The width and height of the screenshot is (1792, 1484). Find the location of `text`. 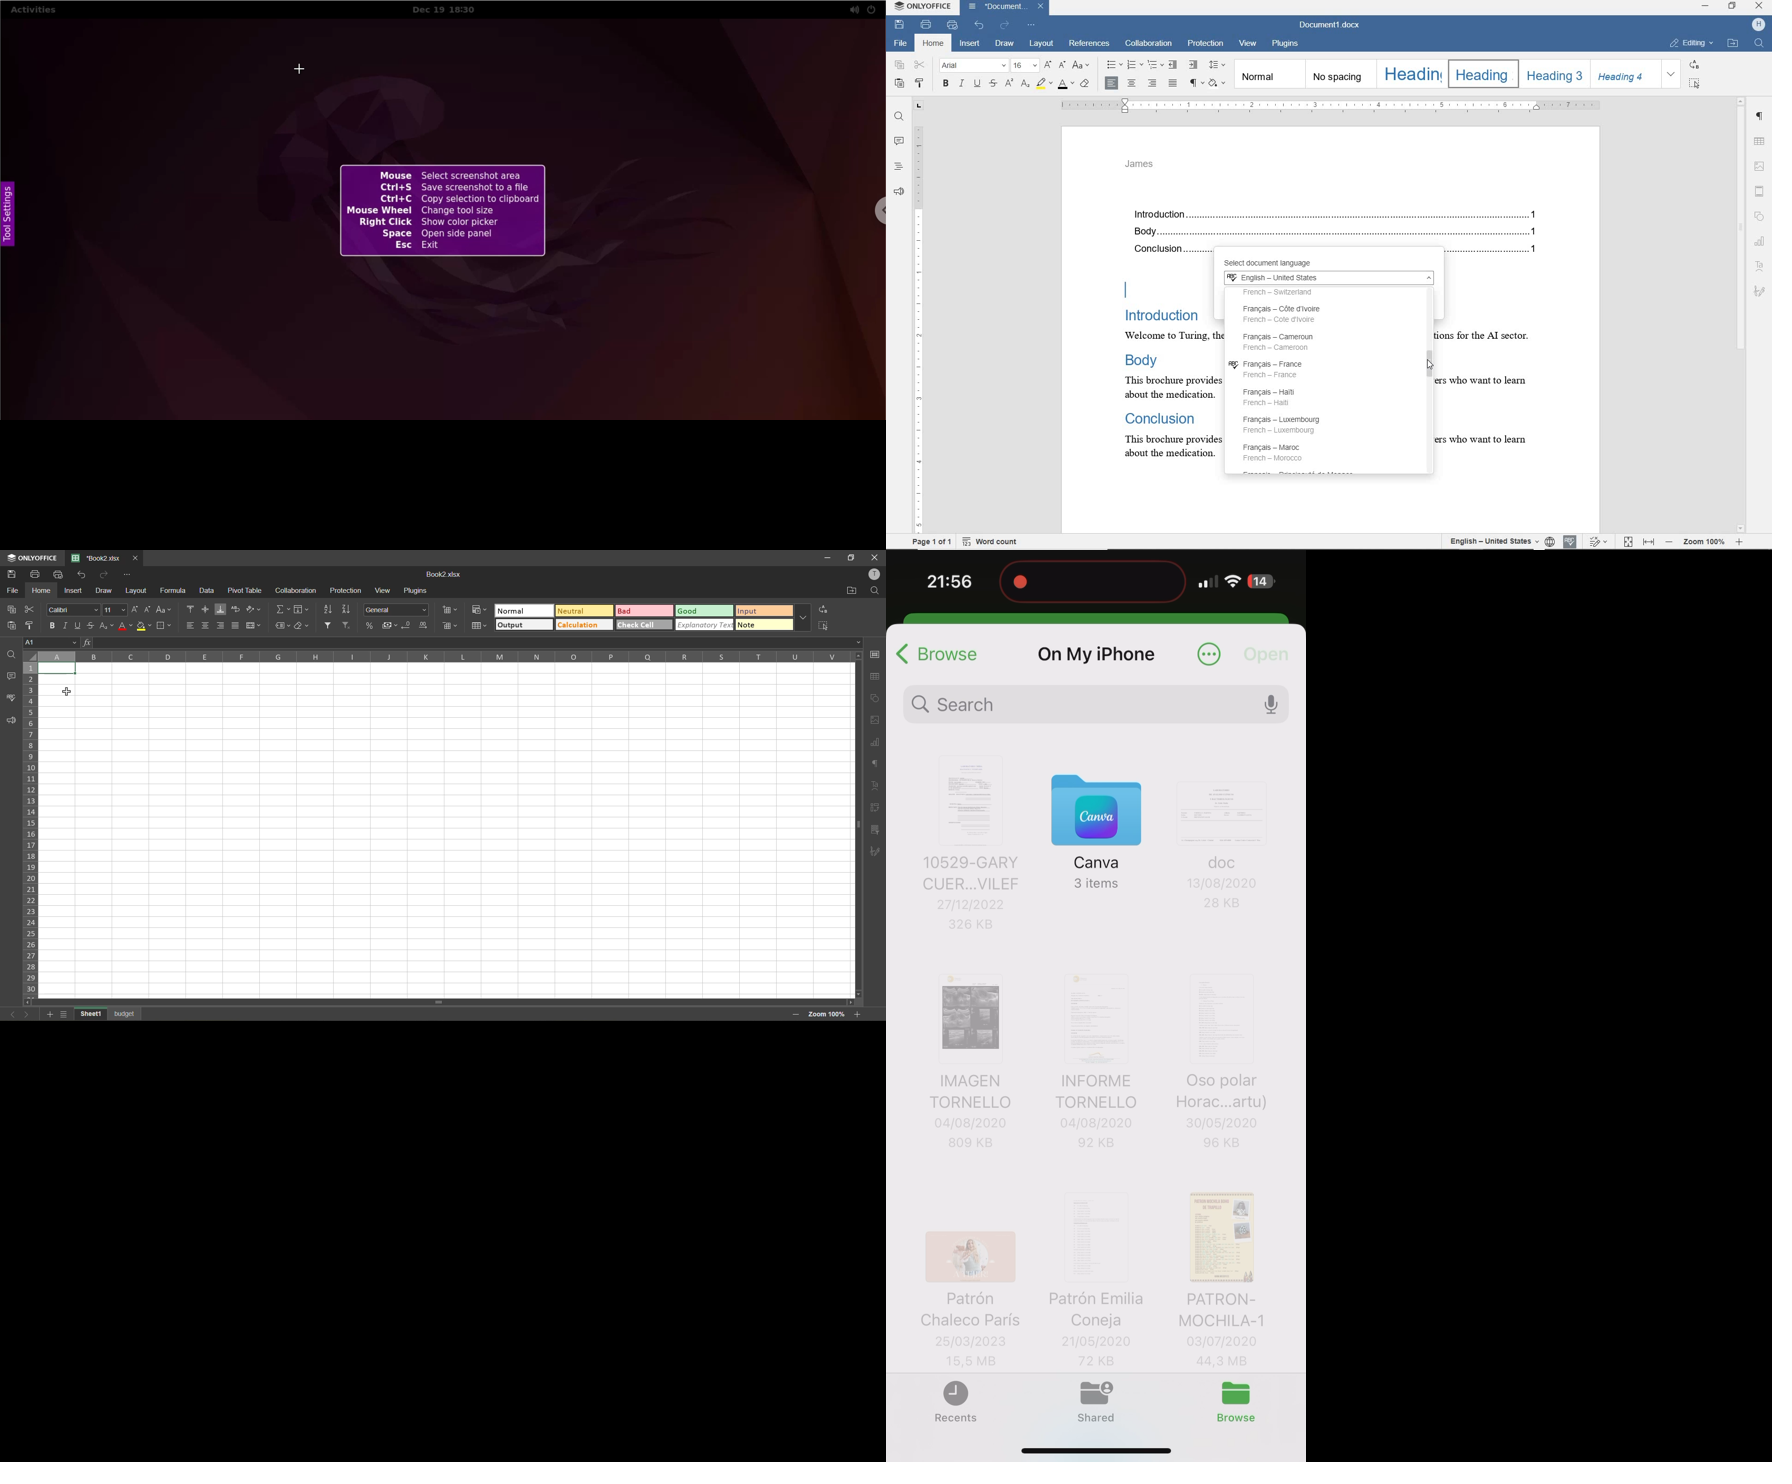

text is located at coordinates (1492, 350).